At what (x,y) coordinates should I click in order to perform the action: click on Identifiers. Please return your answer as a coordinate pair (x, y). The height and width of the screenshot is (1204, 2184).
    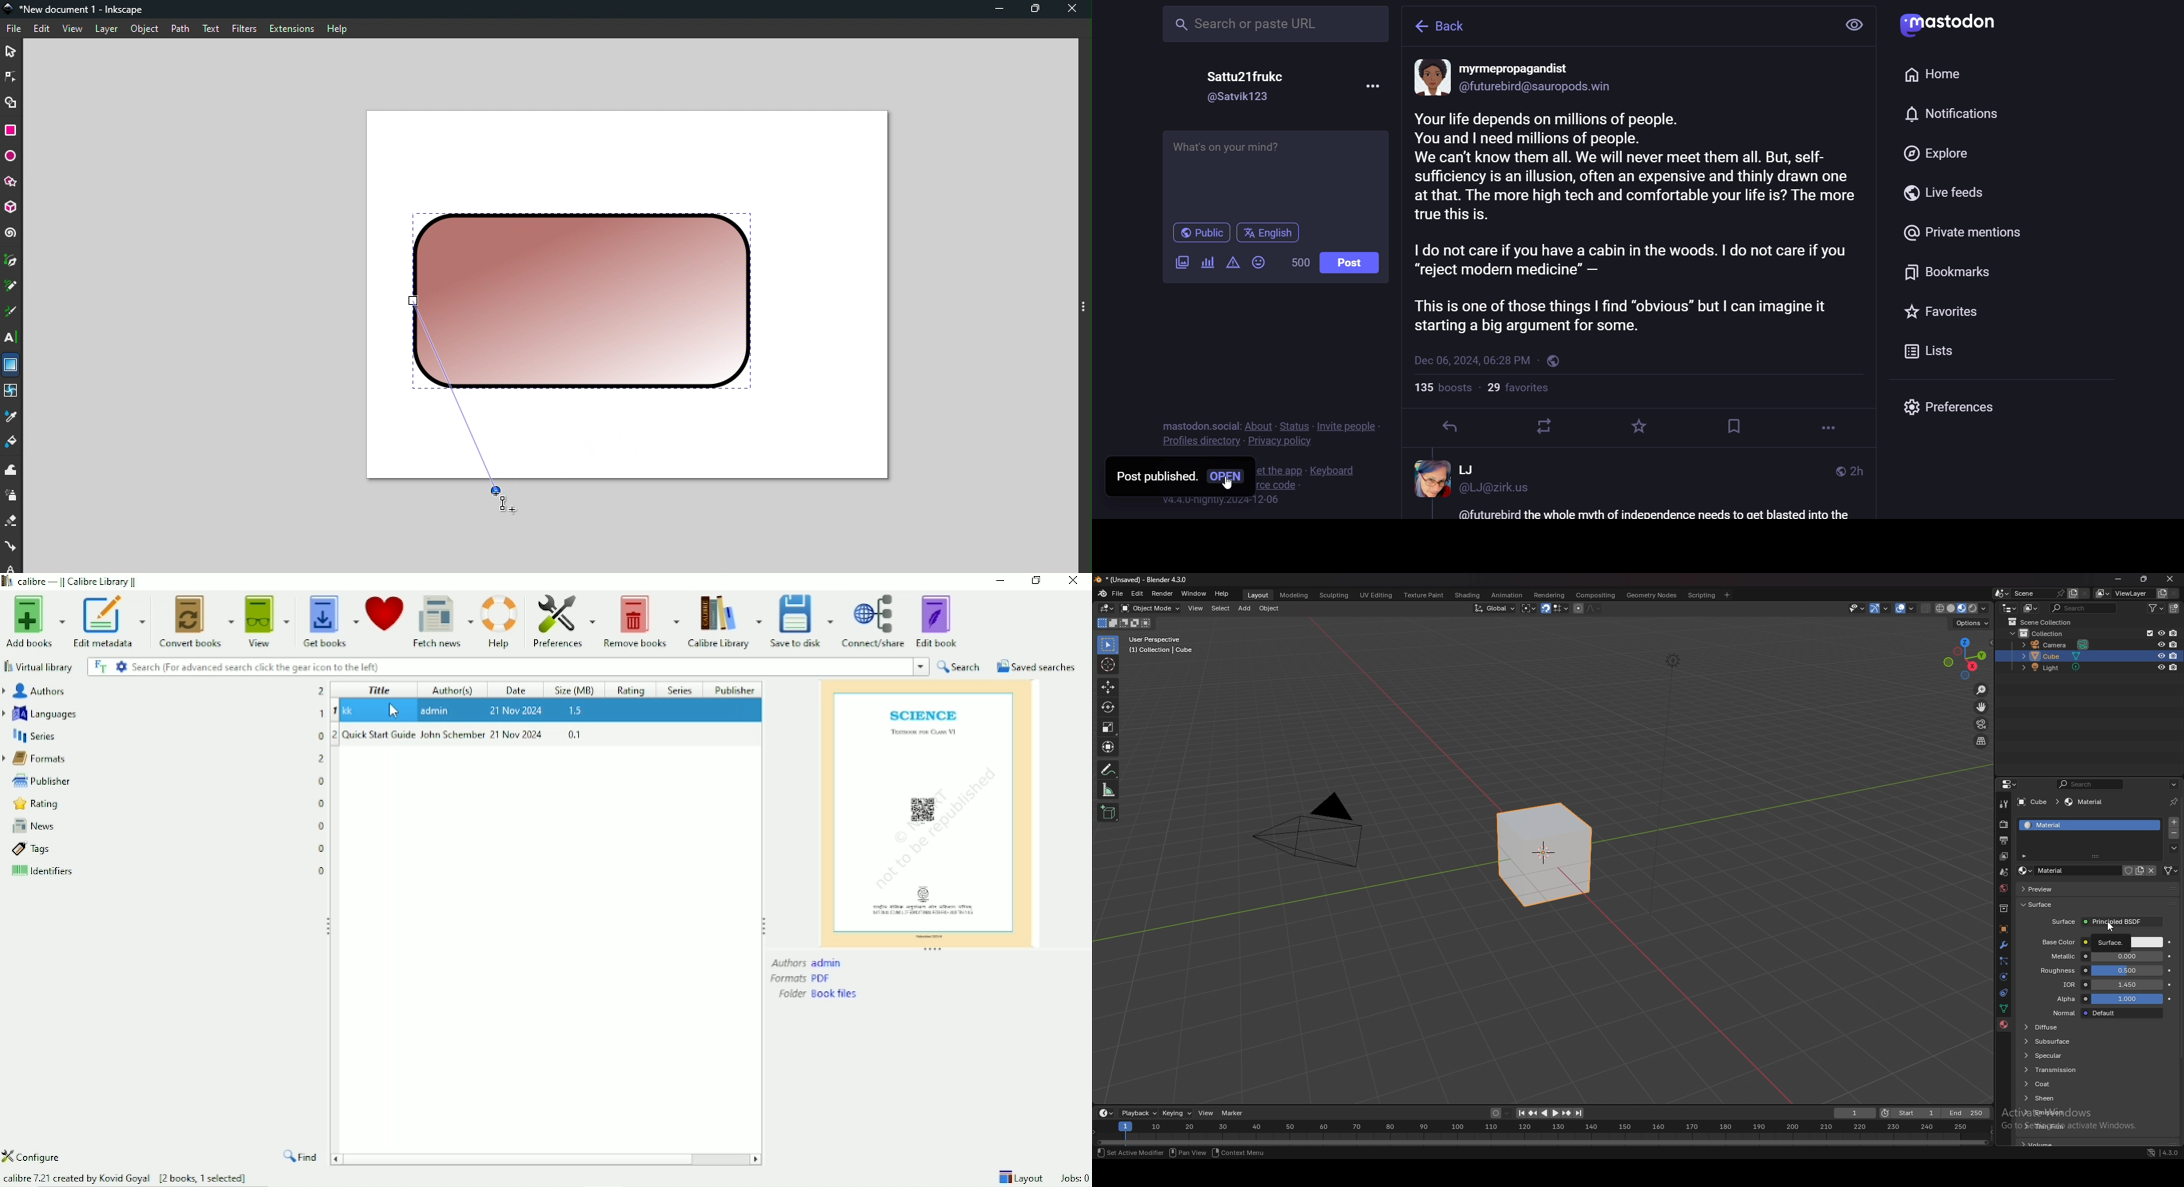
    Looking at the image, I should click on (40, 873).